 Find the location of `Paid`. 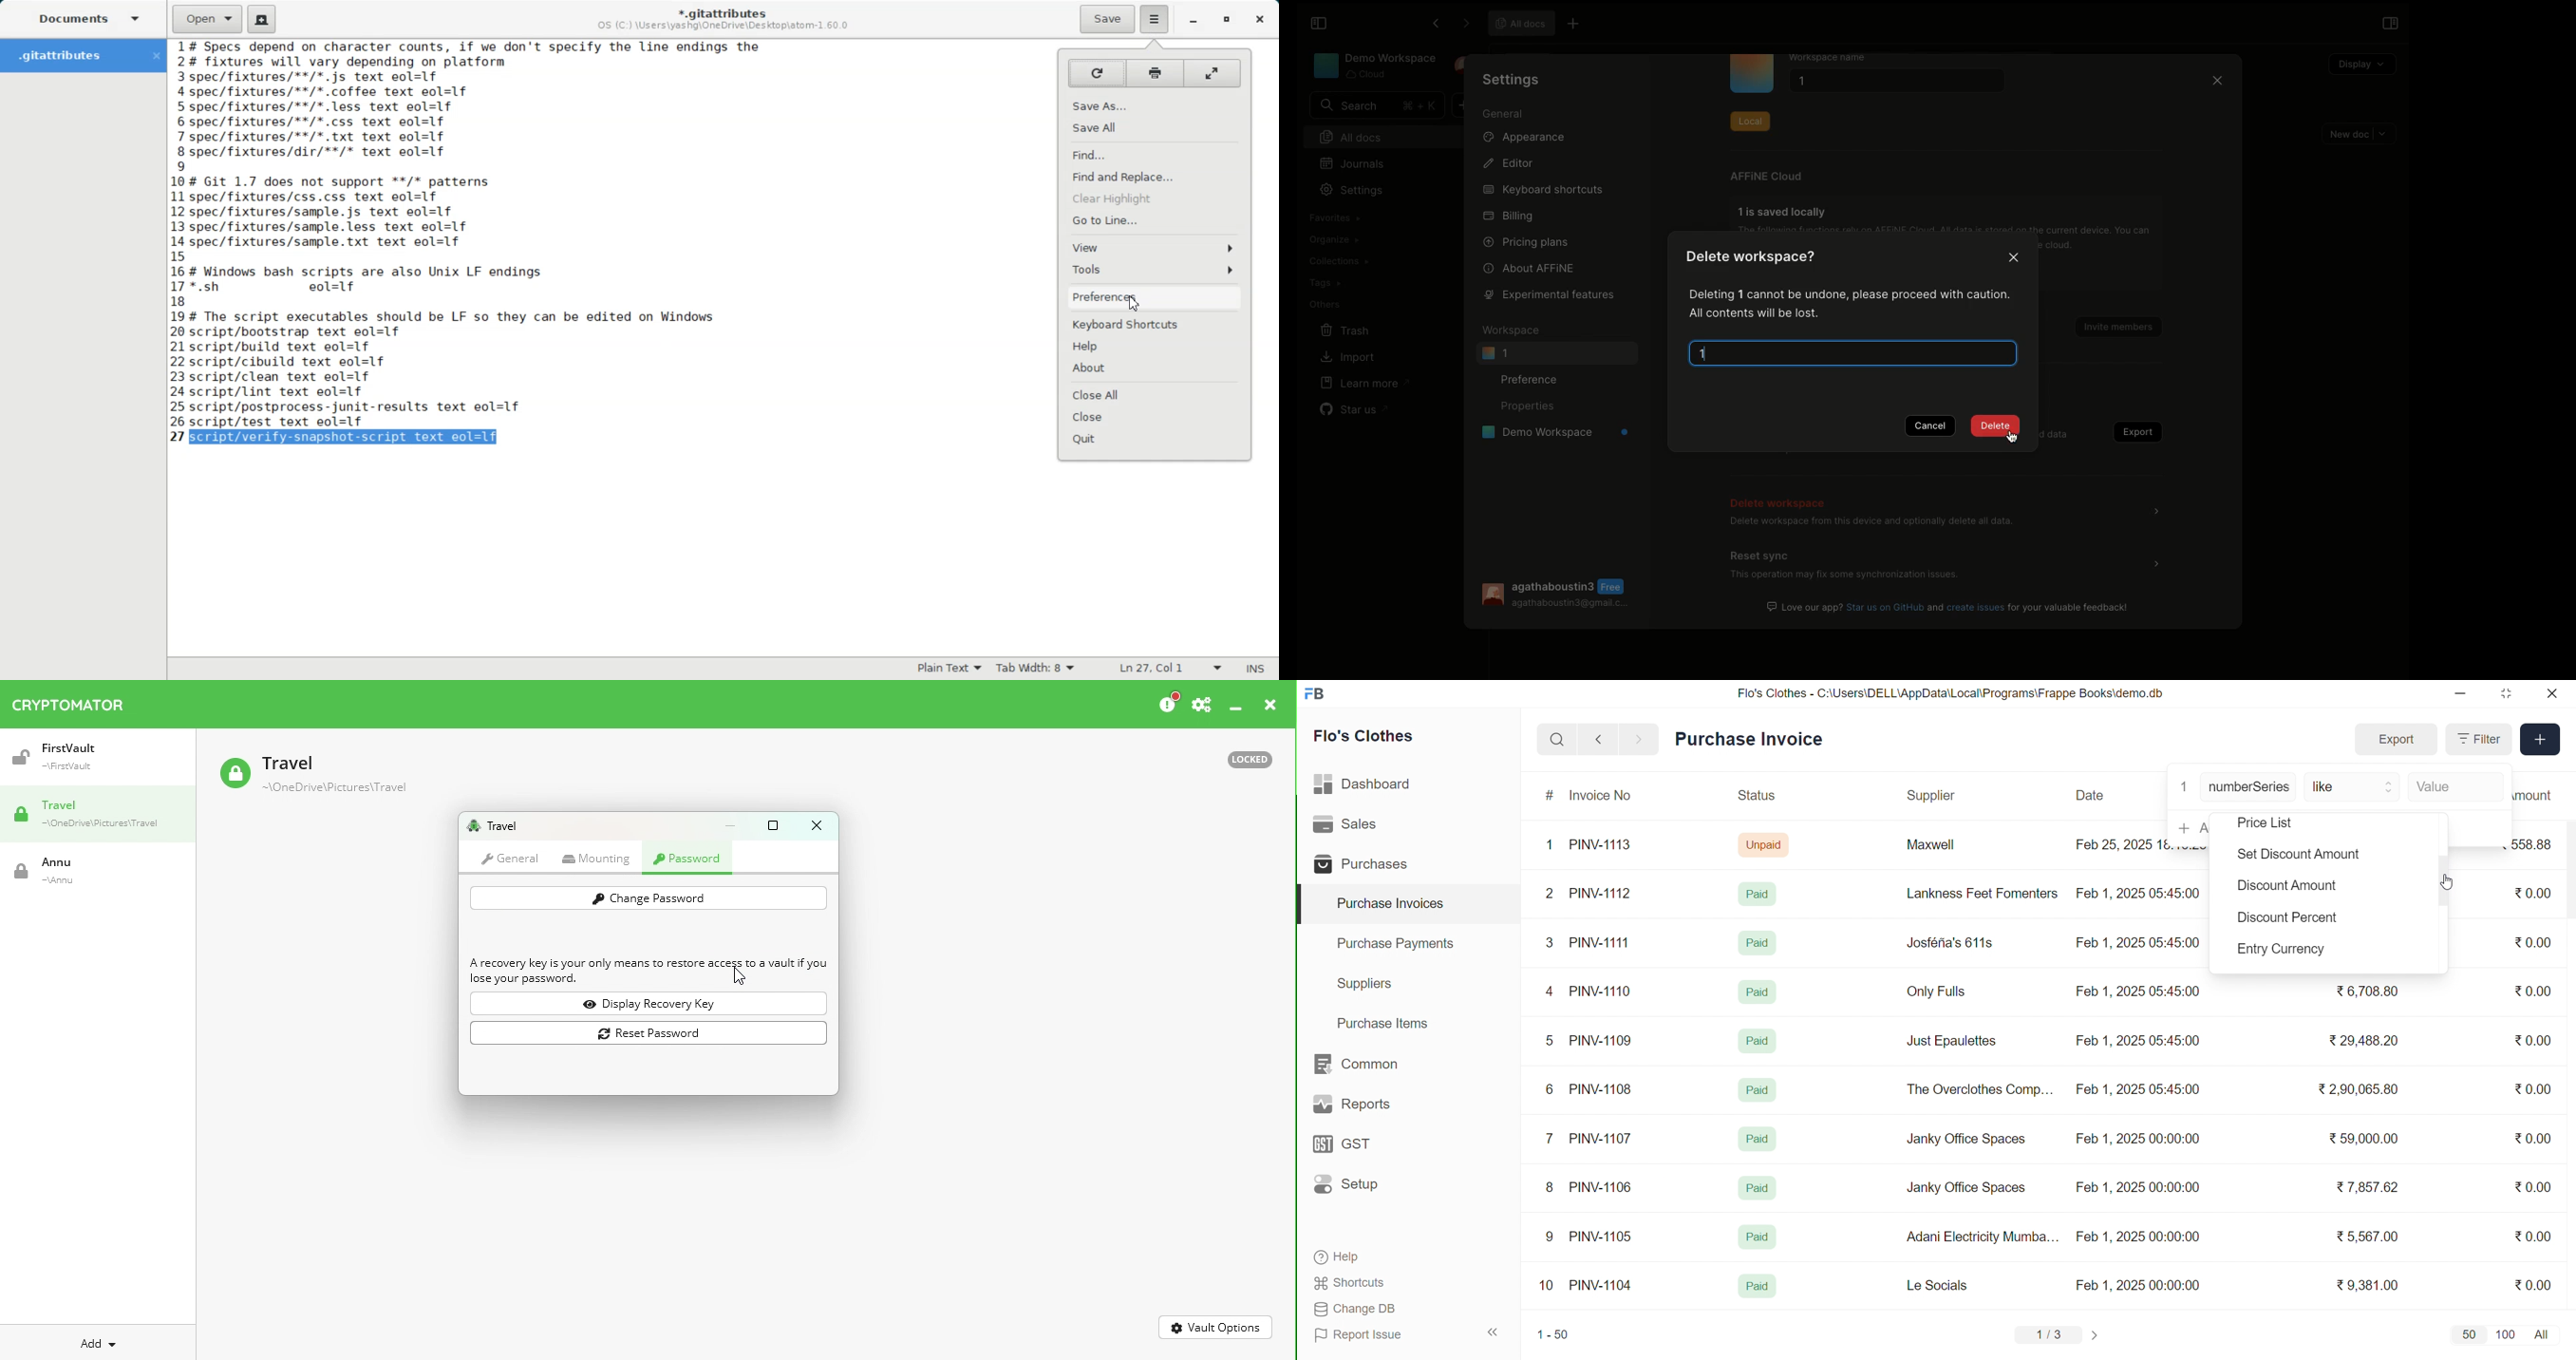

Paid is located at coordinates (1758, 943).